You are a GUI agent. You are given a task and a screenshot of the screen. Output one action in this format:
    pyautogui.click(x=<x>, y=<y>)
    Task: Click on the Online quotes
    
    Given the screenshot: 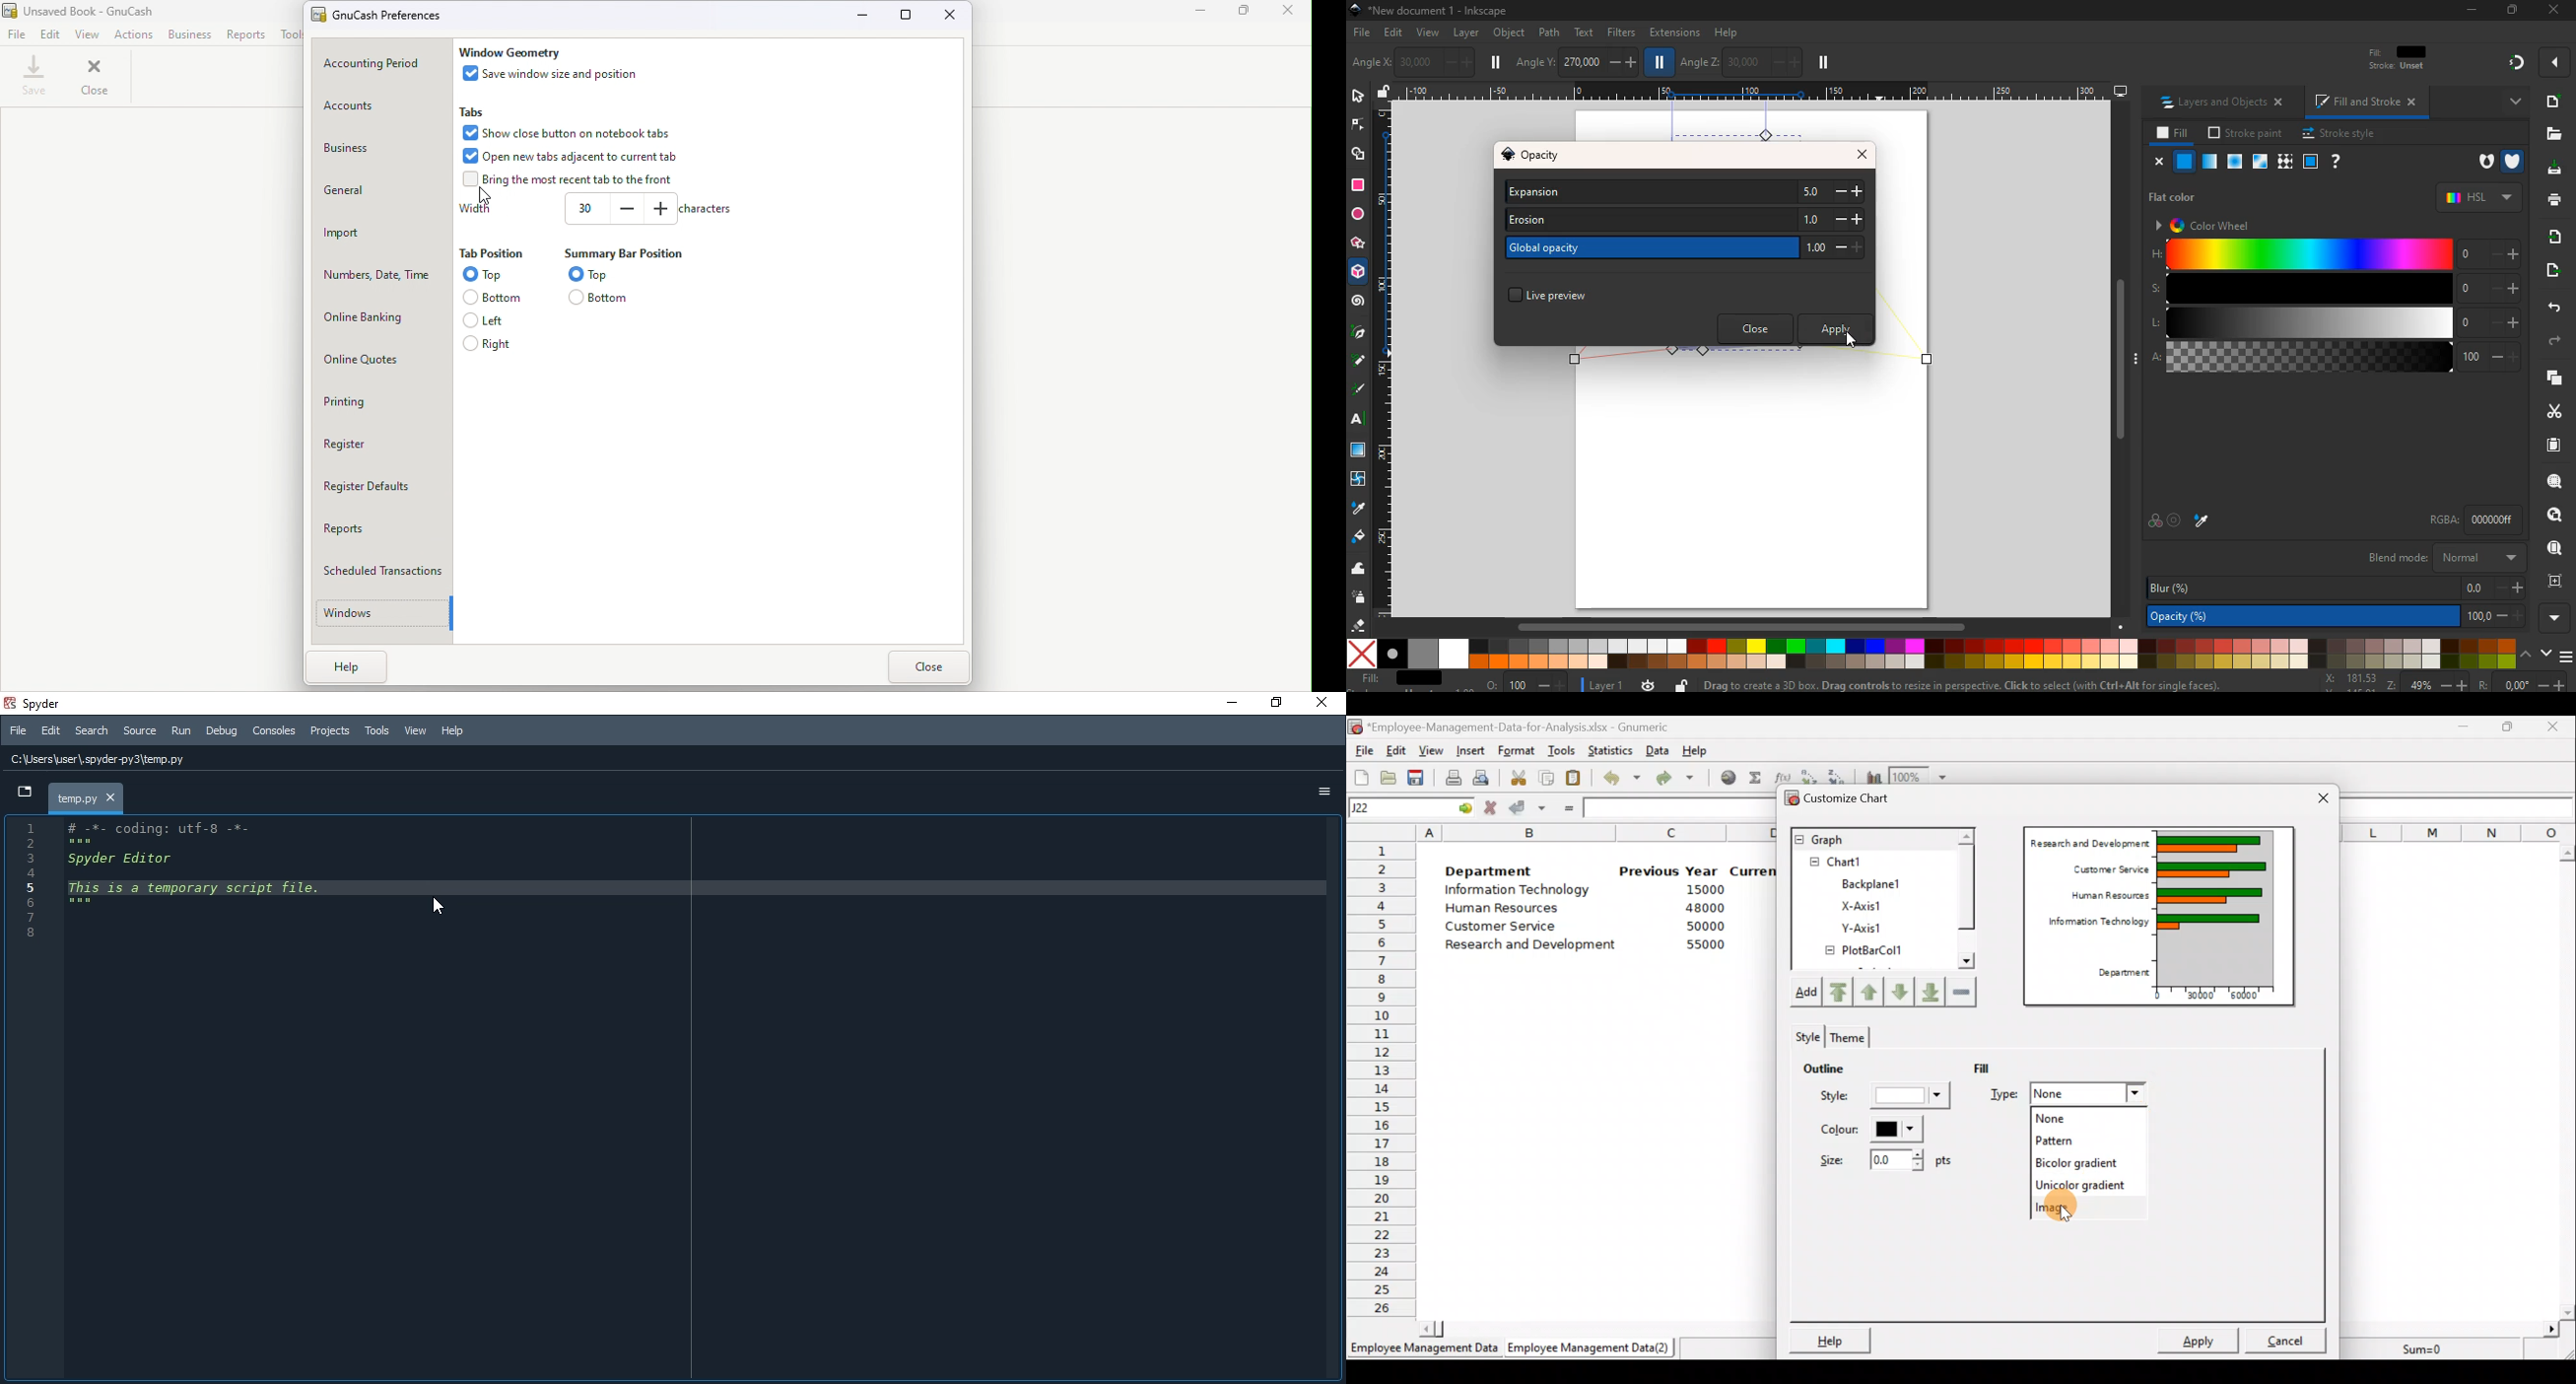 What is the action you would take?
    pyautogui.click(x=383, y=358)
    